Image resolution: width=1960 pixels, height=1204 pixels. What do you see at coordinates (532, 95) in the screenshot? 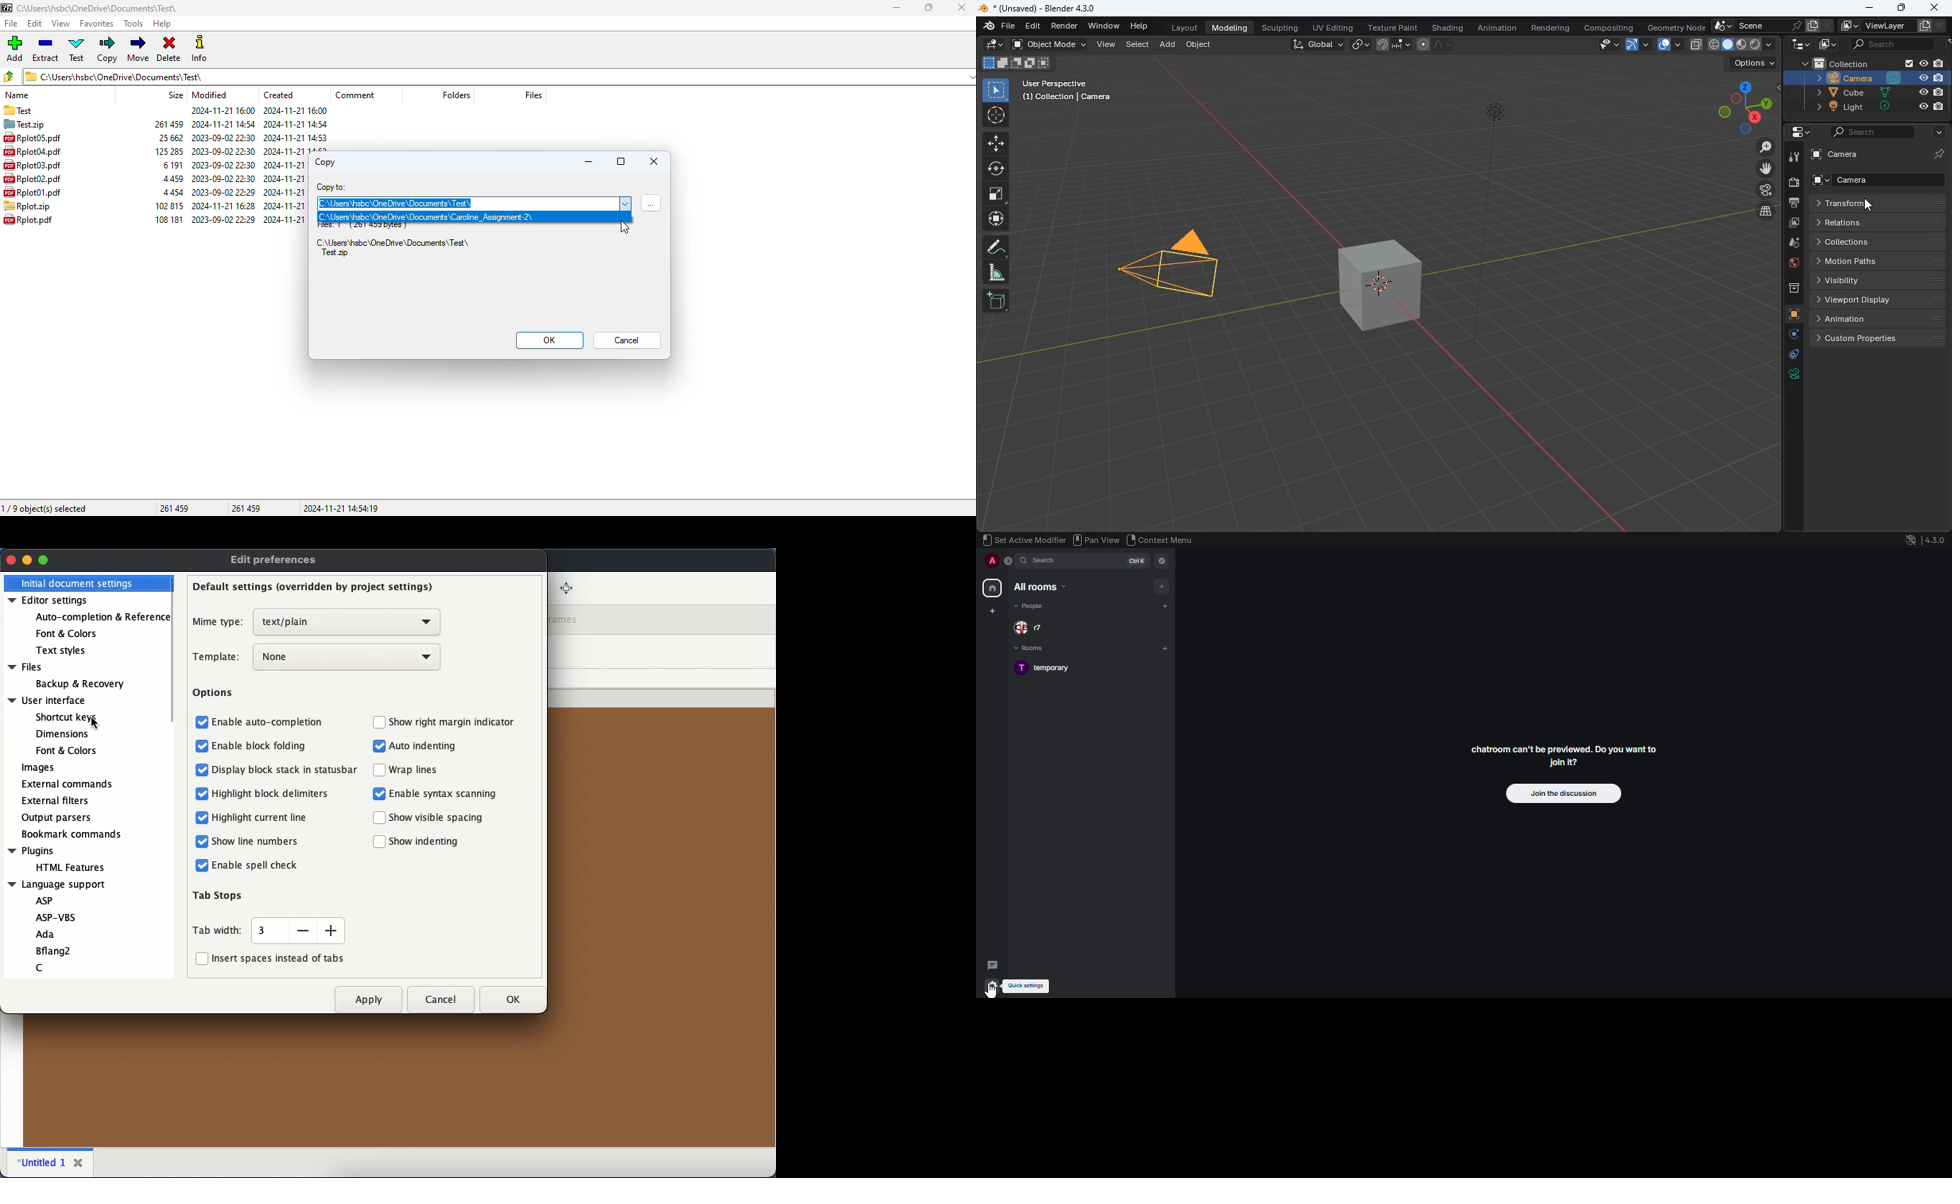
I see `files` at bounding box center [532, 95].